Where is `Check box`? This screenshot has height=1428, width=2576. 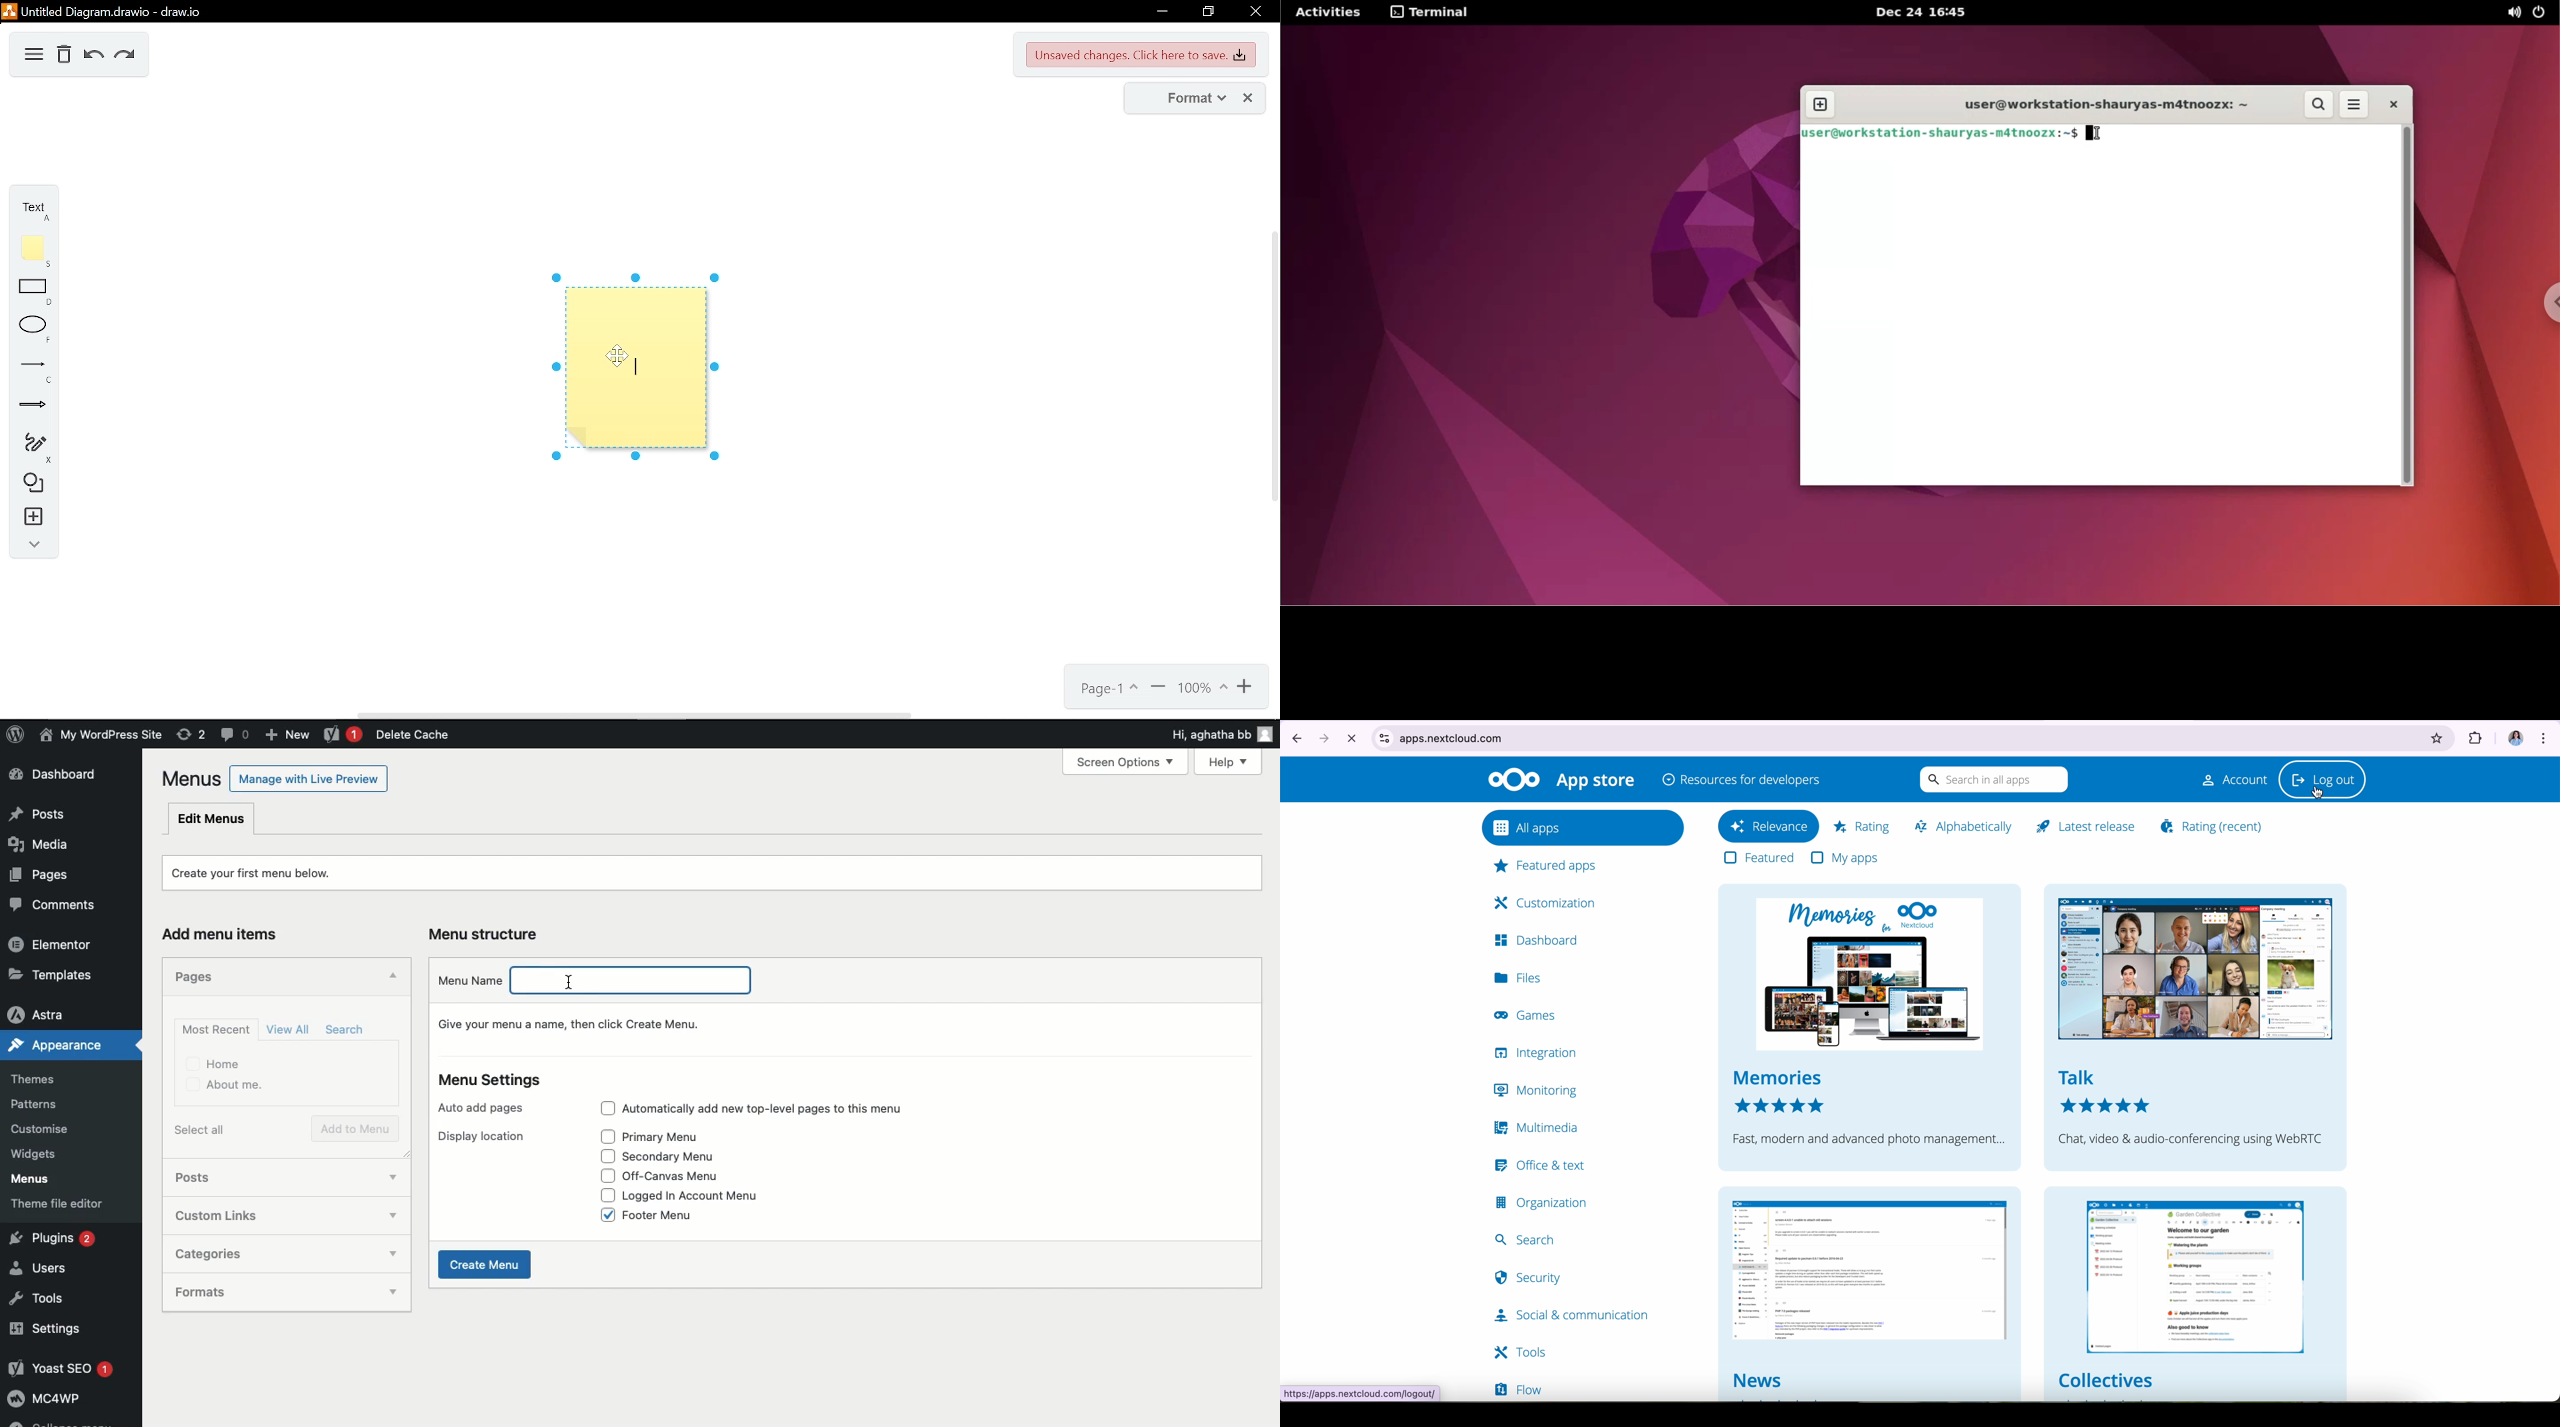 Check box is located at coordinates (606, 1109).